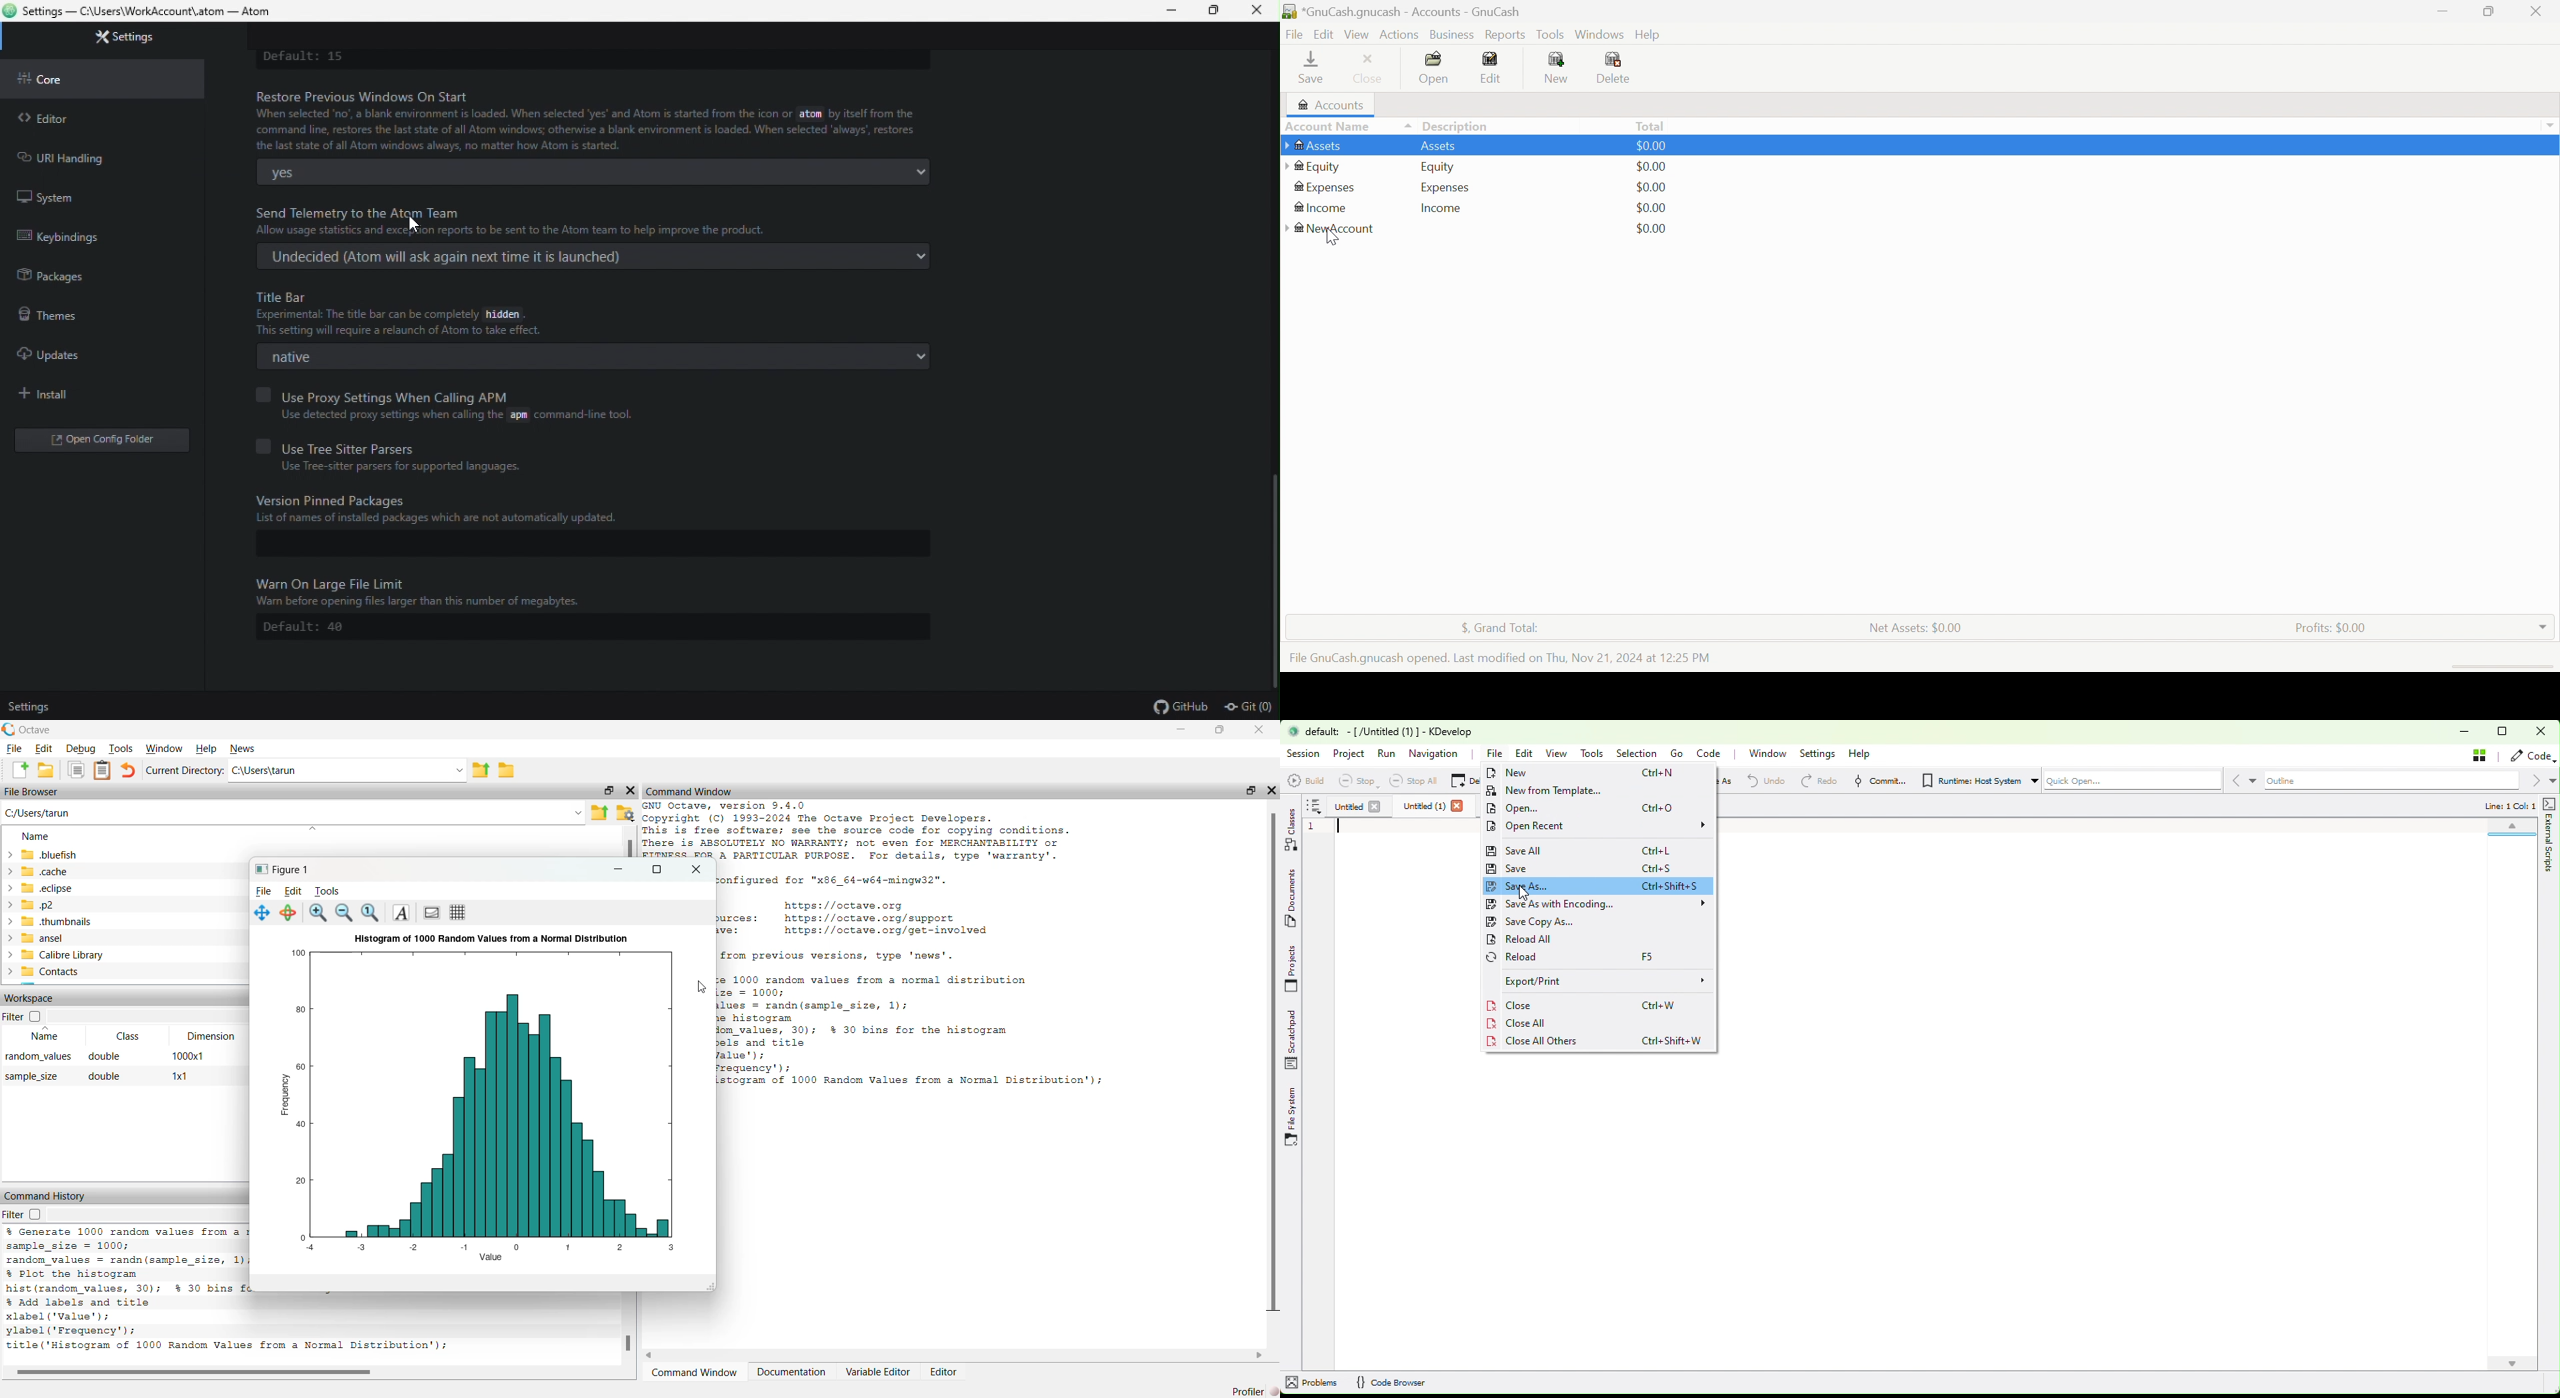 This screenshot has width=2576, height=1400. What do you see at coordinates (654, 869) in the screenshot?
I see `full screen` at bounding box center [654, 869].